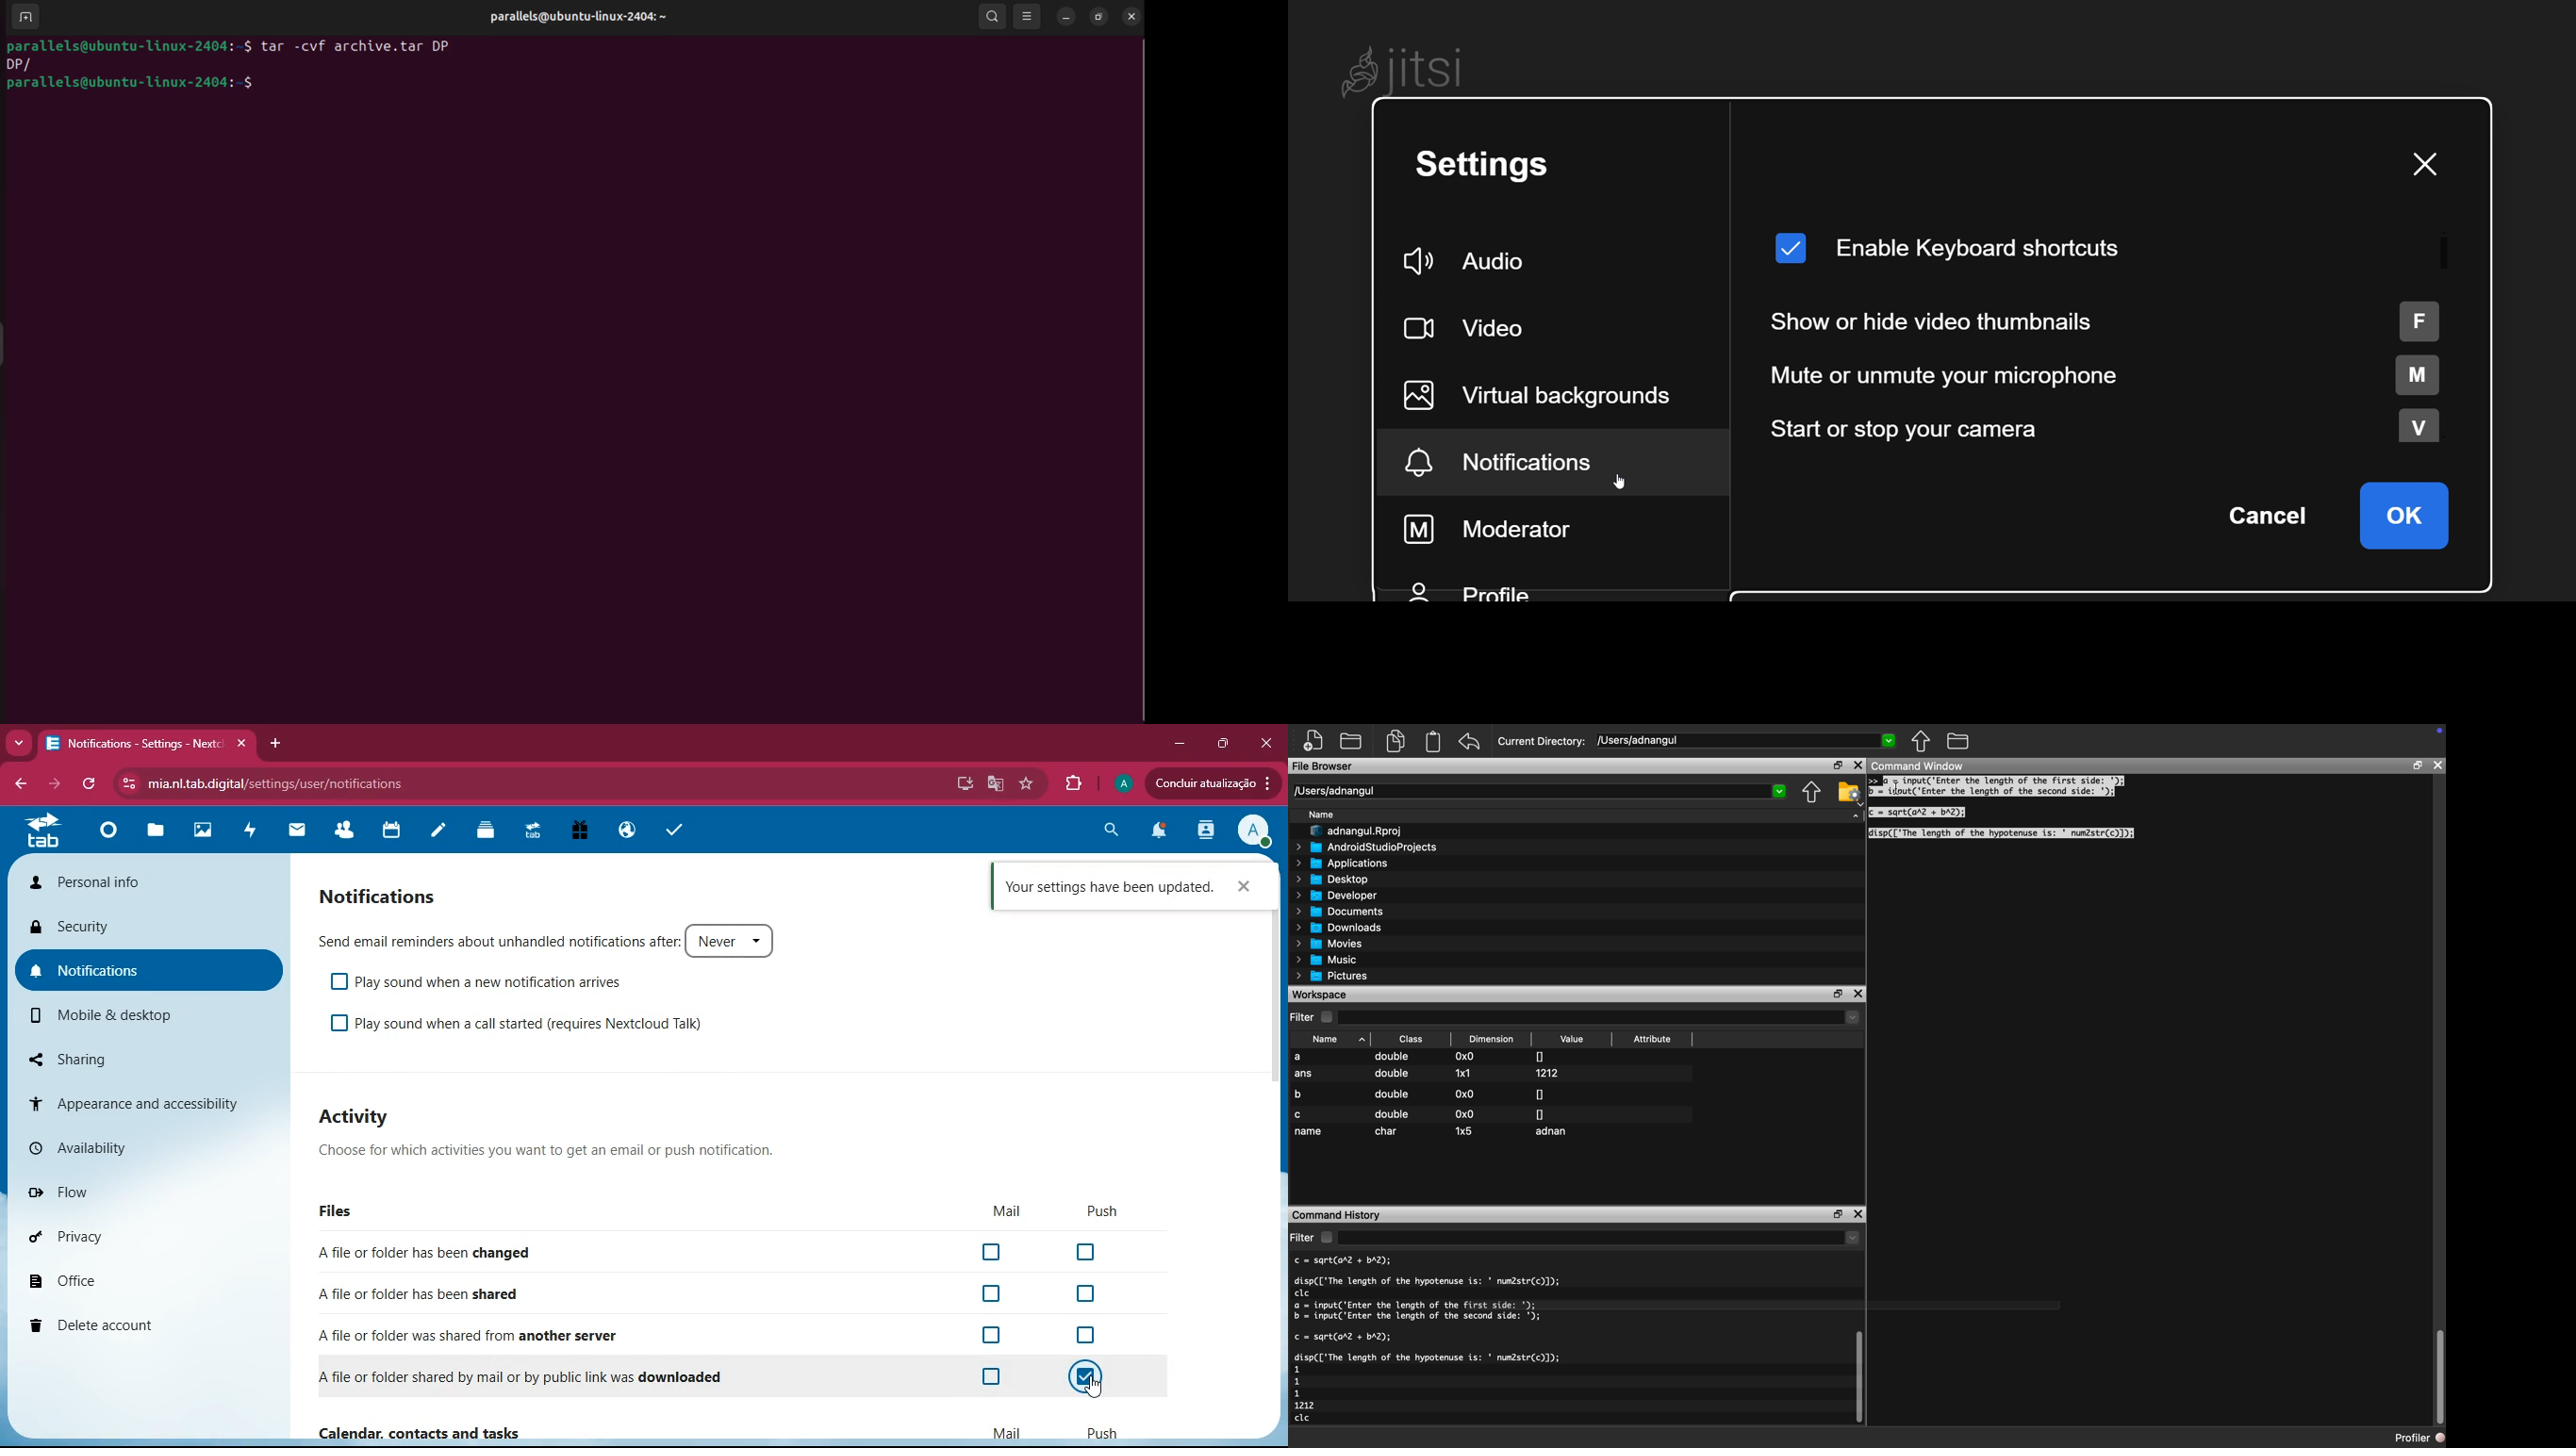 The width and height of the screenshot is (2576, 1456). Describe the element at coordinates (1747, 740) in the screenshot. I see `/USers/adnangul` at that location.